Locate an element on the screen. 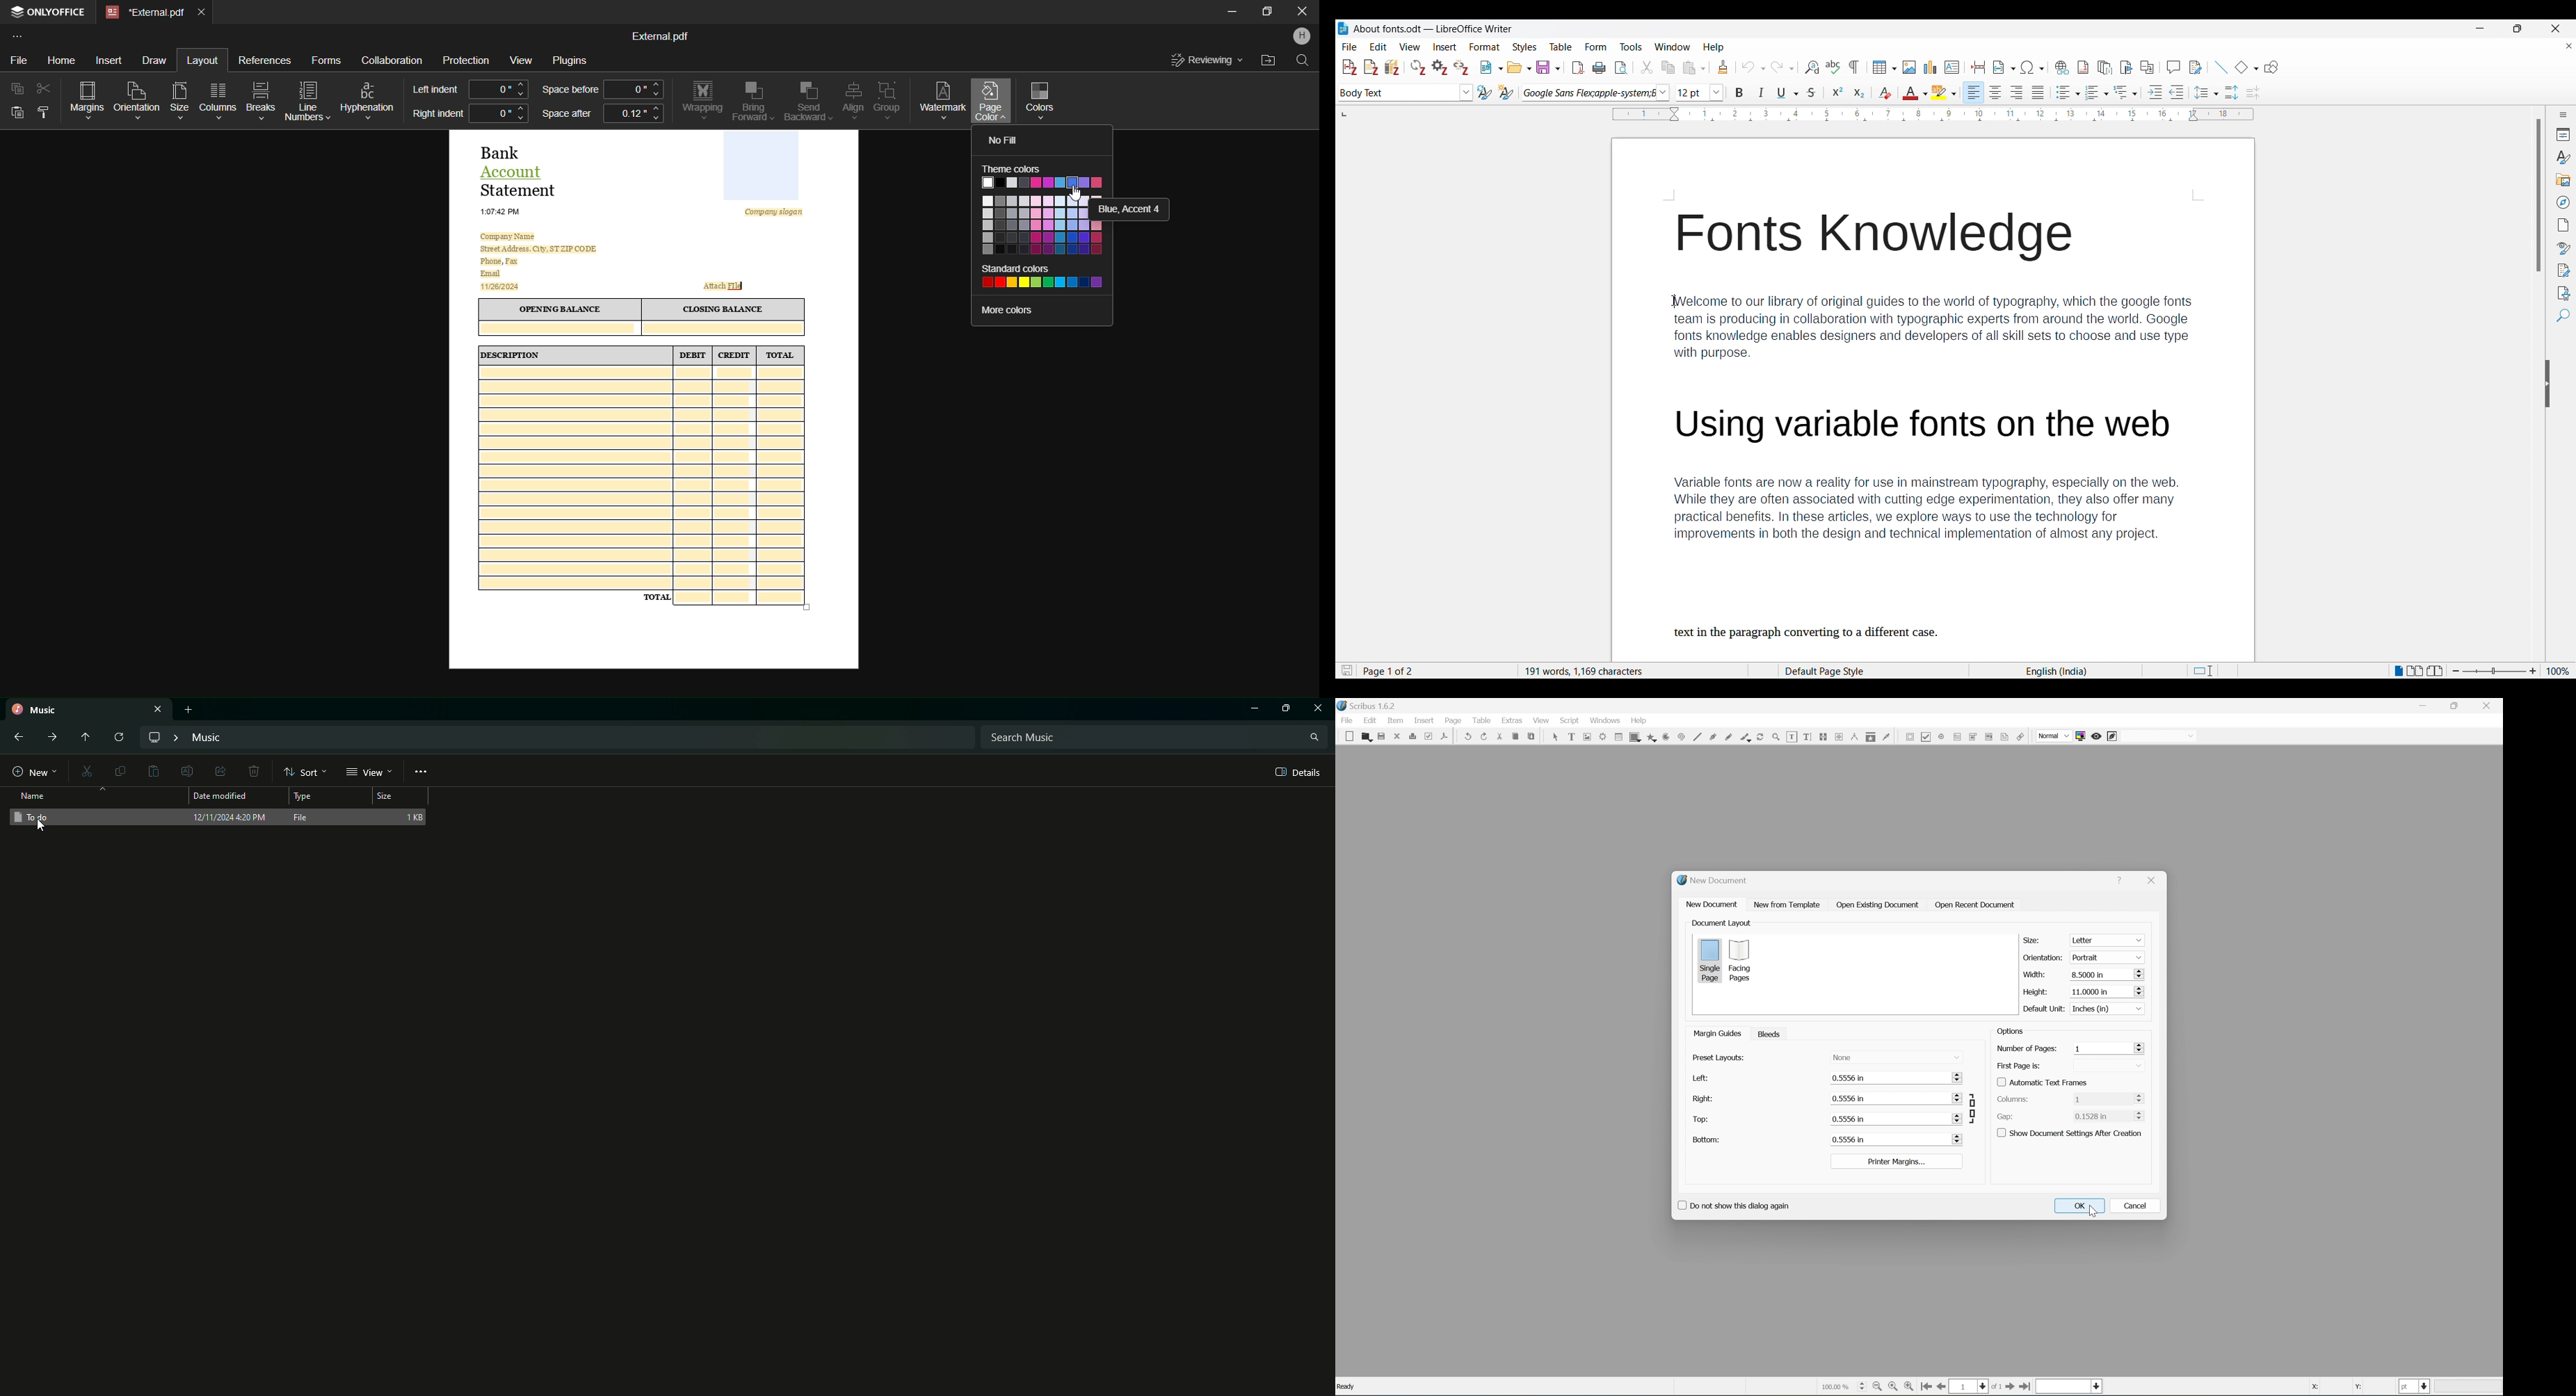 The width and height of the screenshot is (2576, 1400). text annotation is located at coordinates (2005, 737).